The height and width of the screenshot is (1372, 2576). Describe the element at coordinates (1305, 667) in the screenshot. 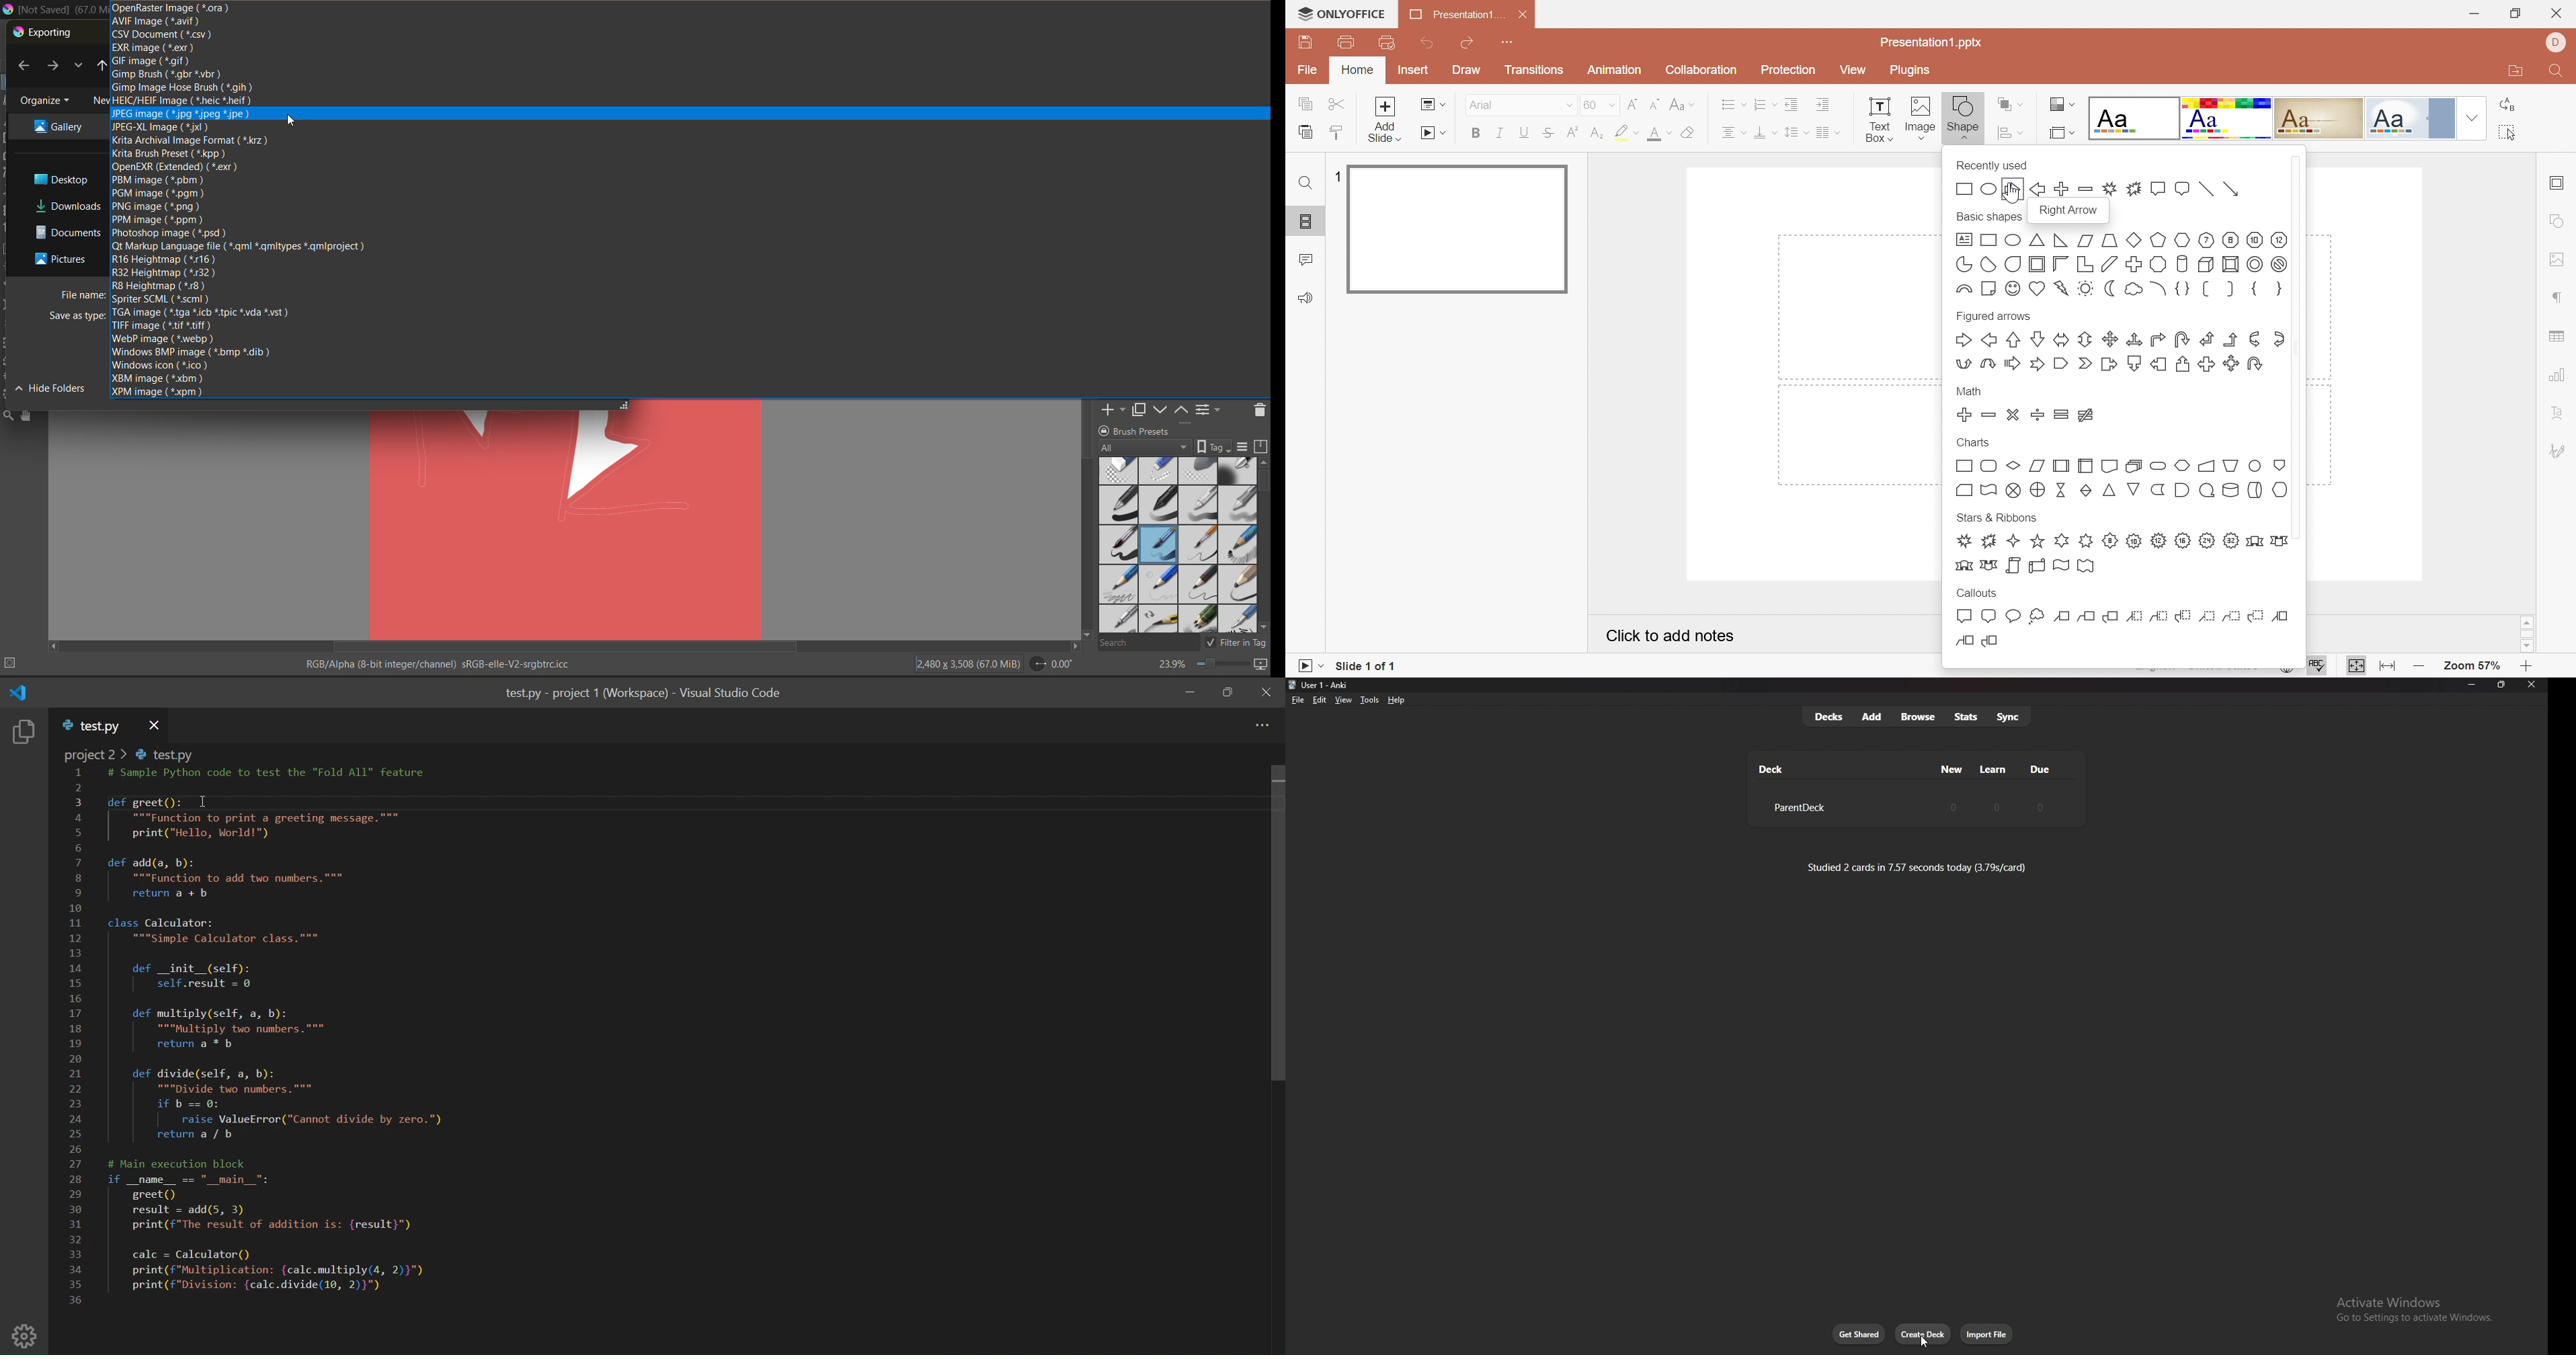

I see `Start slideshow` at that location.